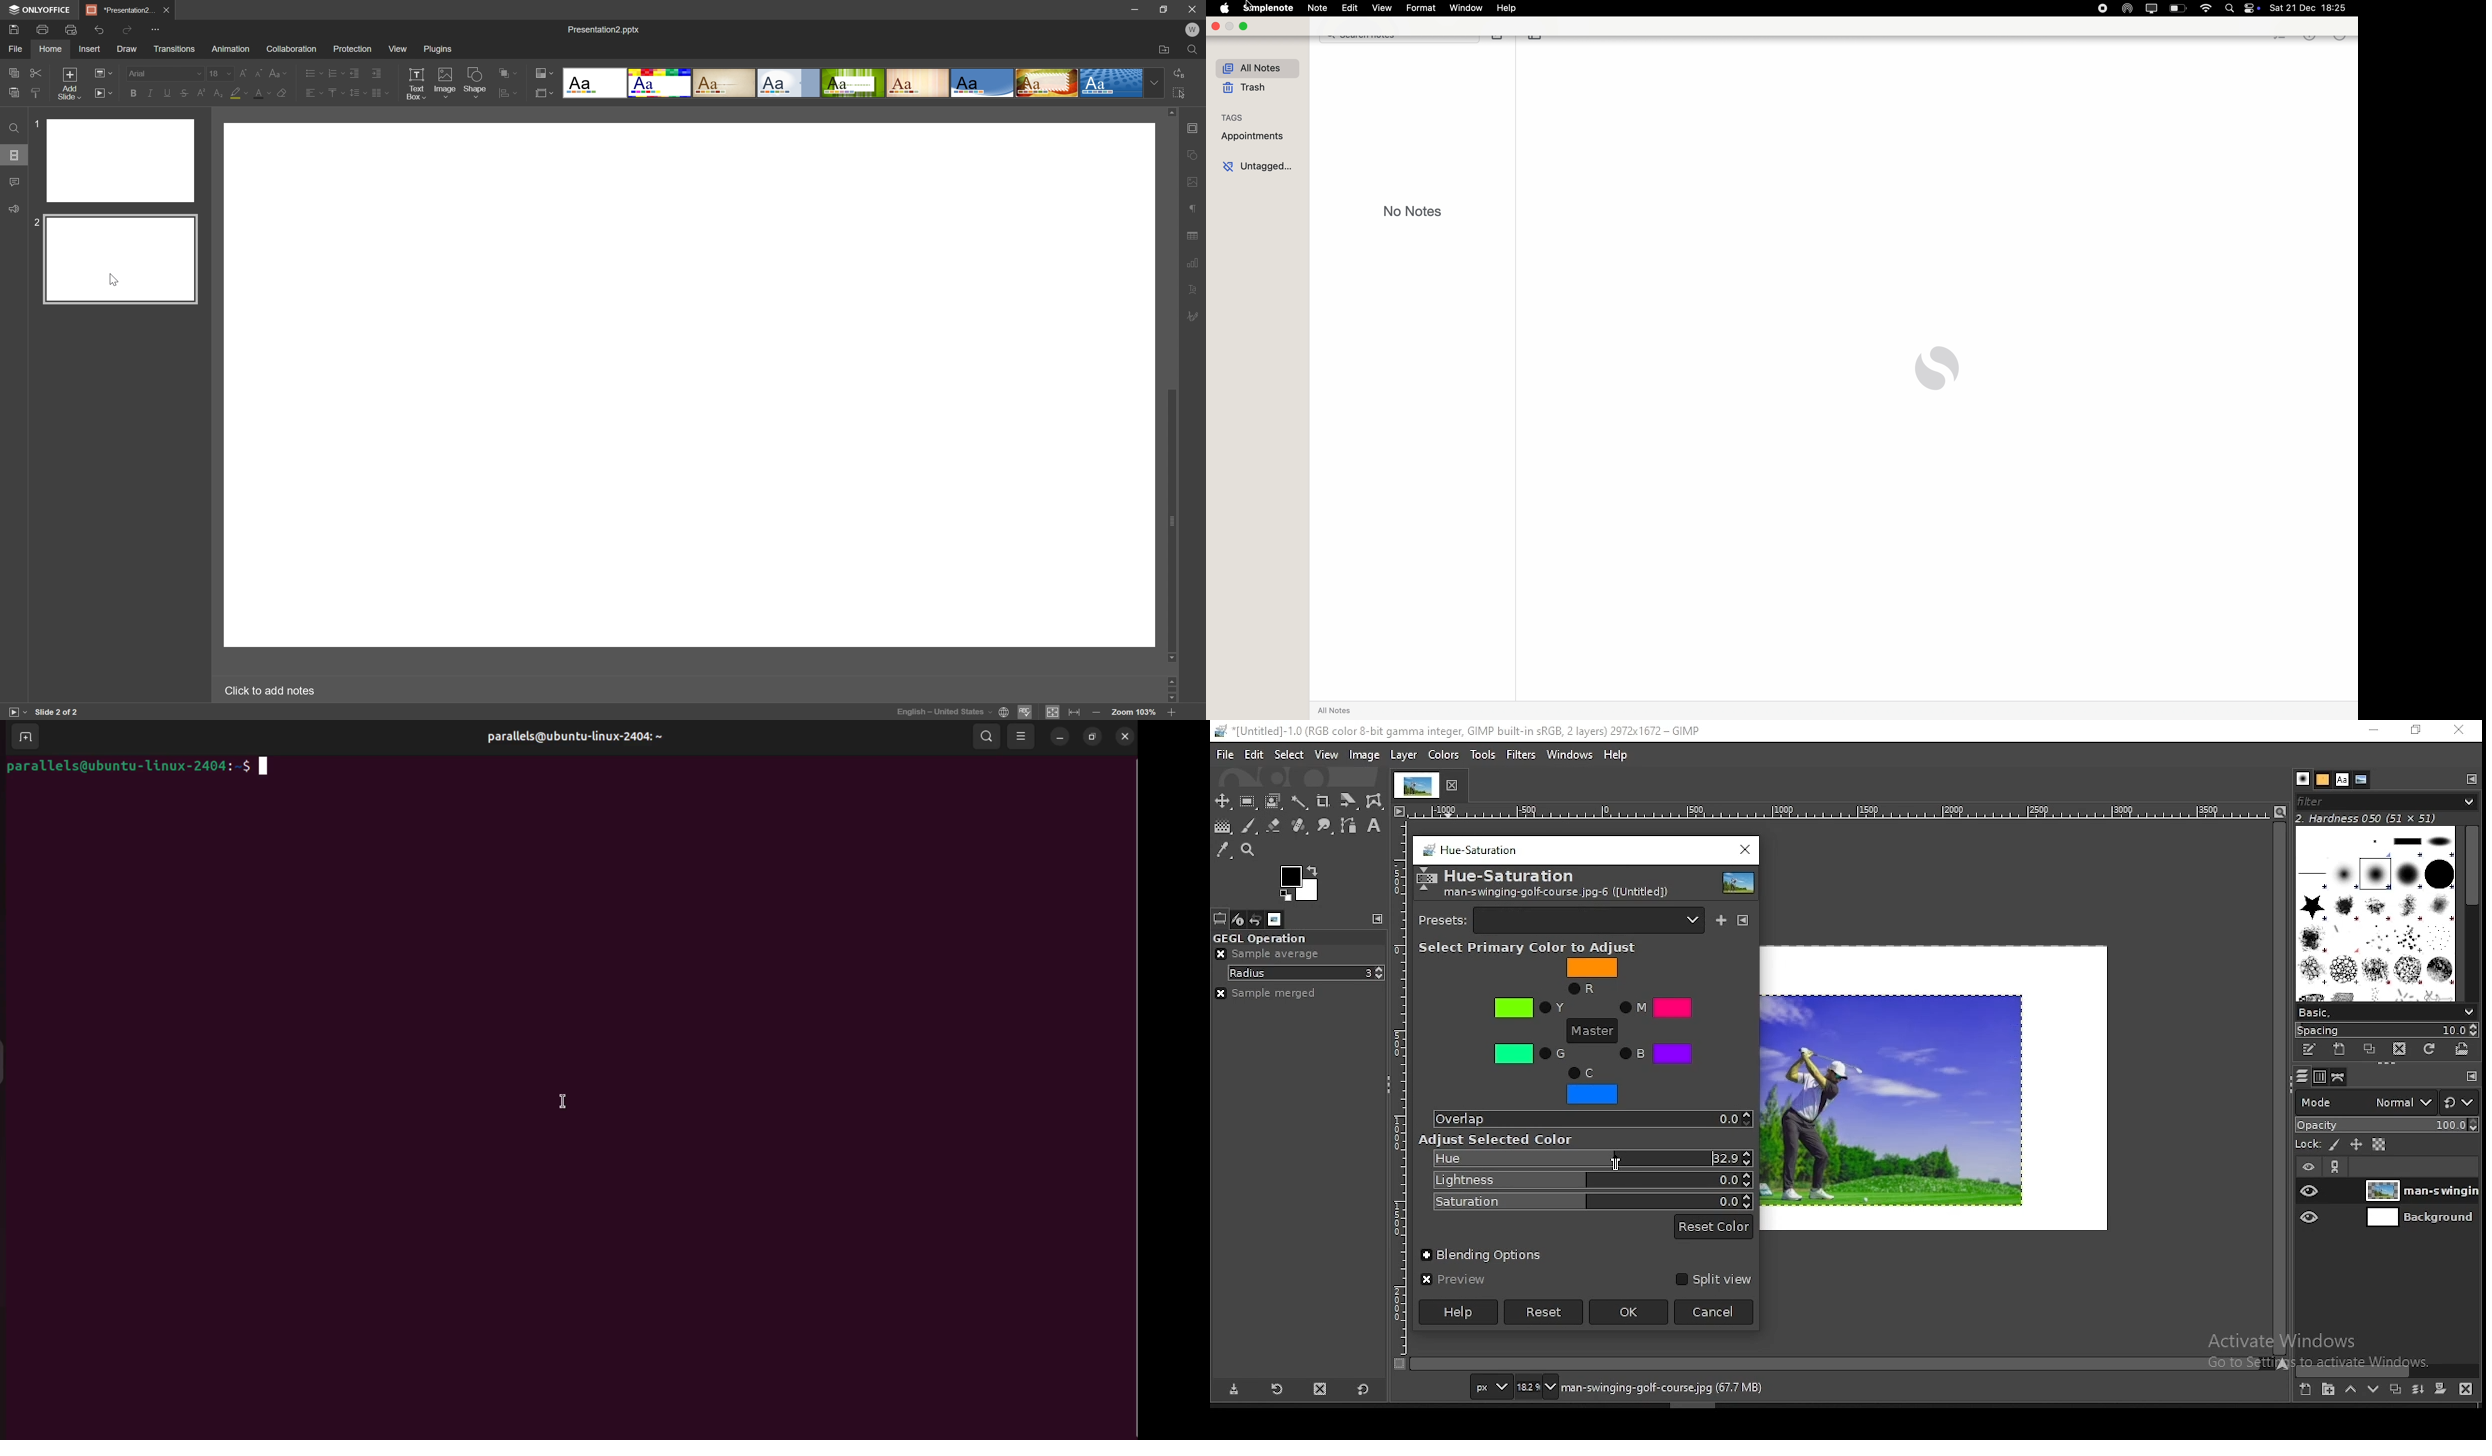 This screenshot has width=2492, height=1456. I want to click on 1, so click(37, 123).